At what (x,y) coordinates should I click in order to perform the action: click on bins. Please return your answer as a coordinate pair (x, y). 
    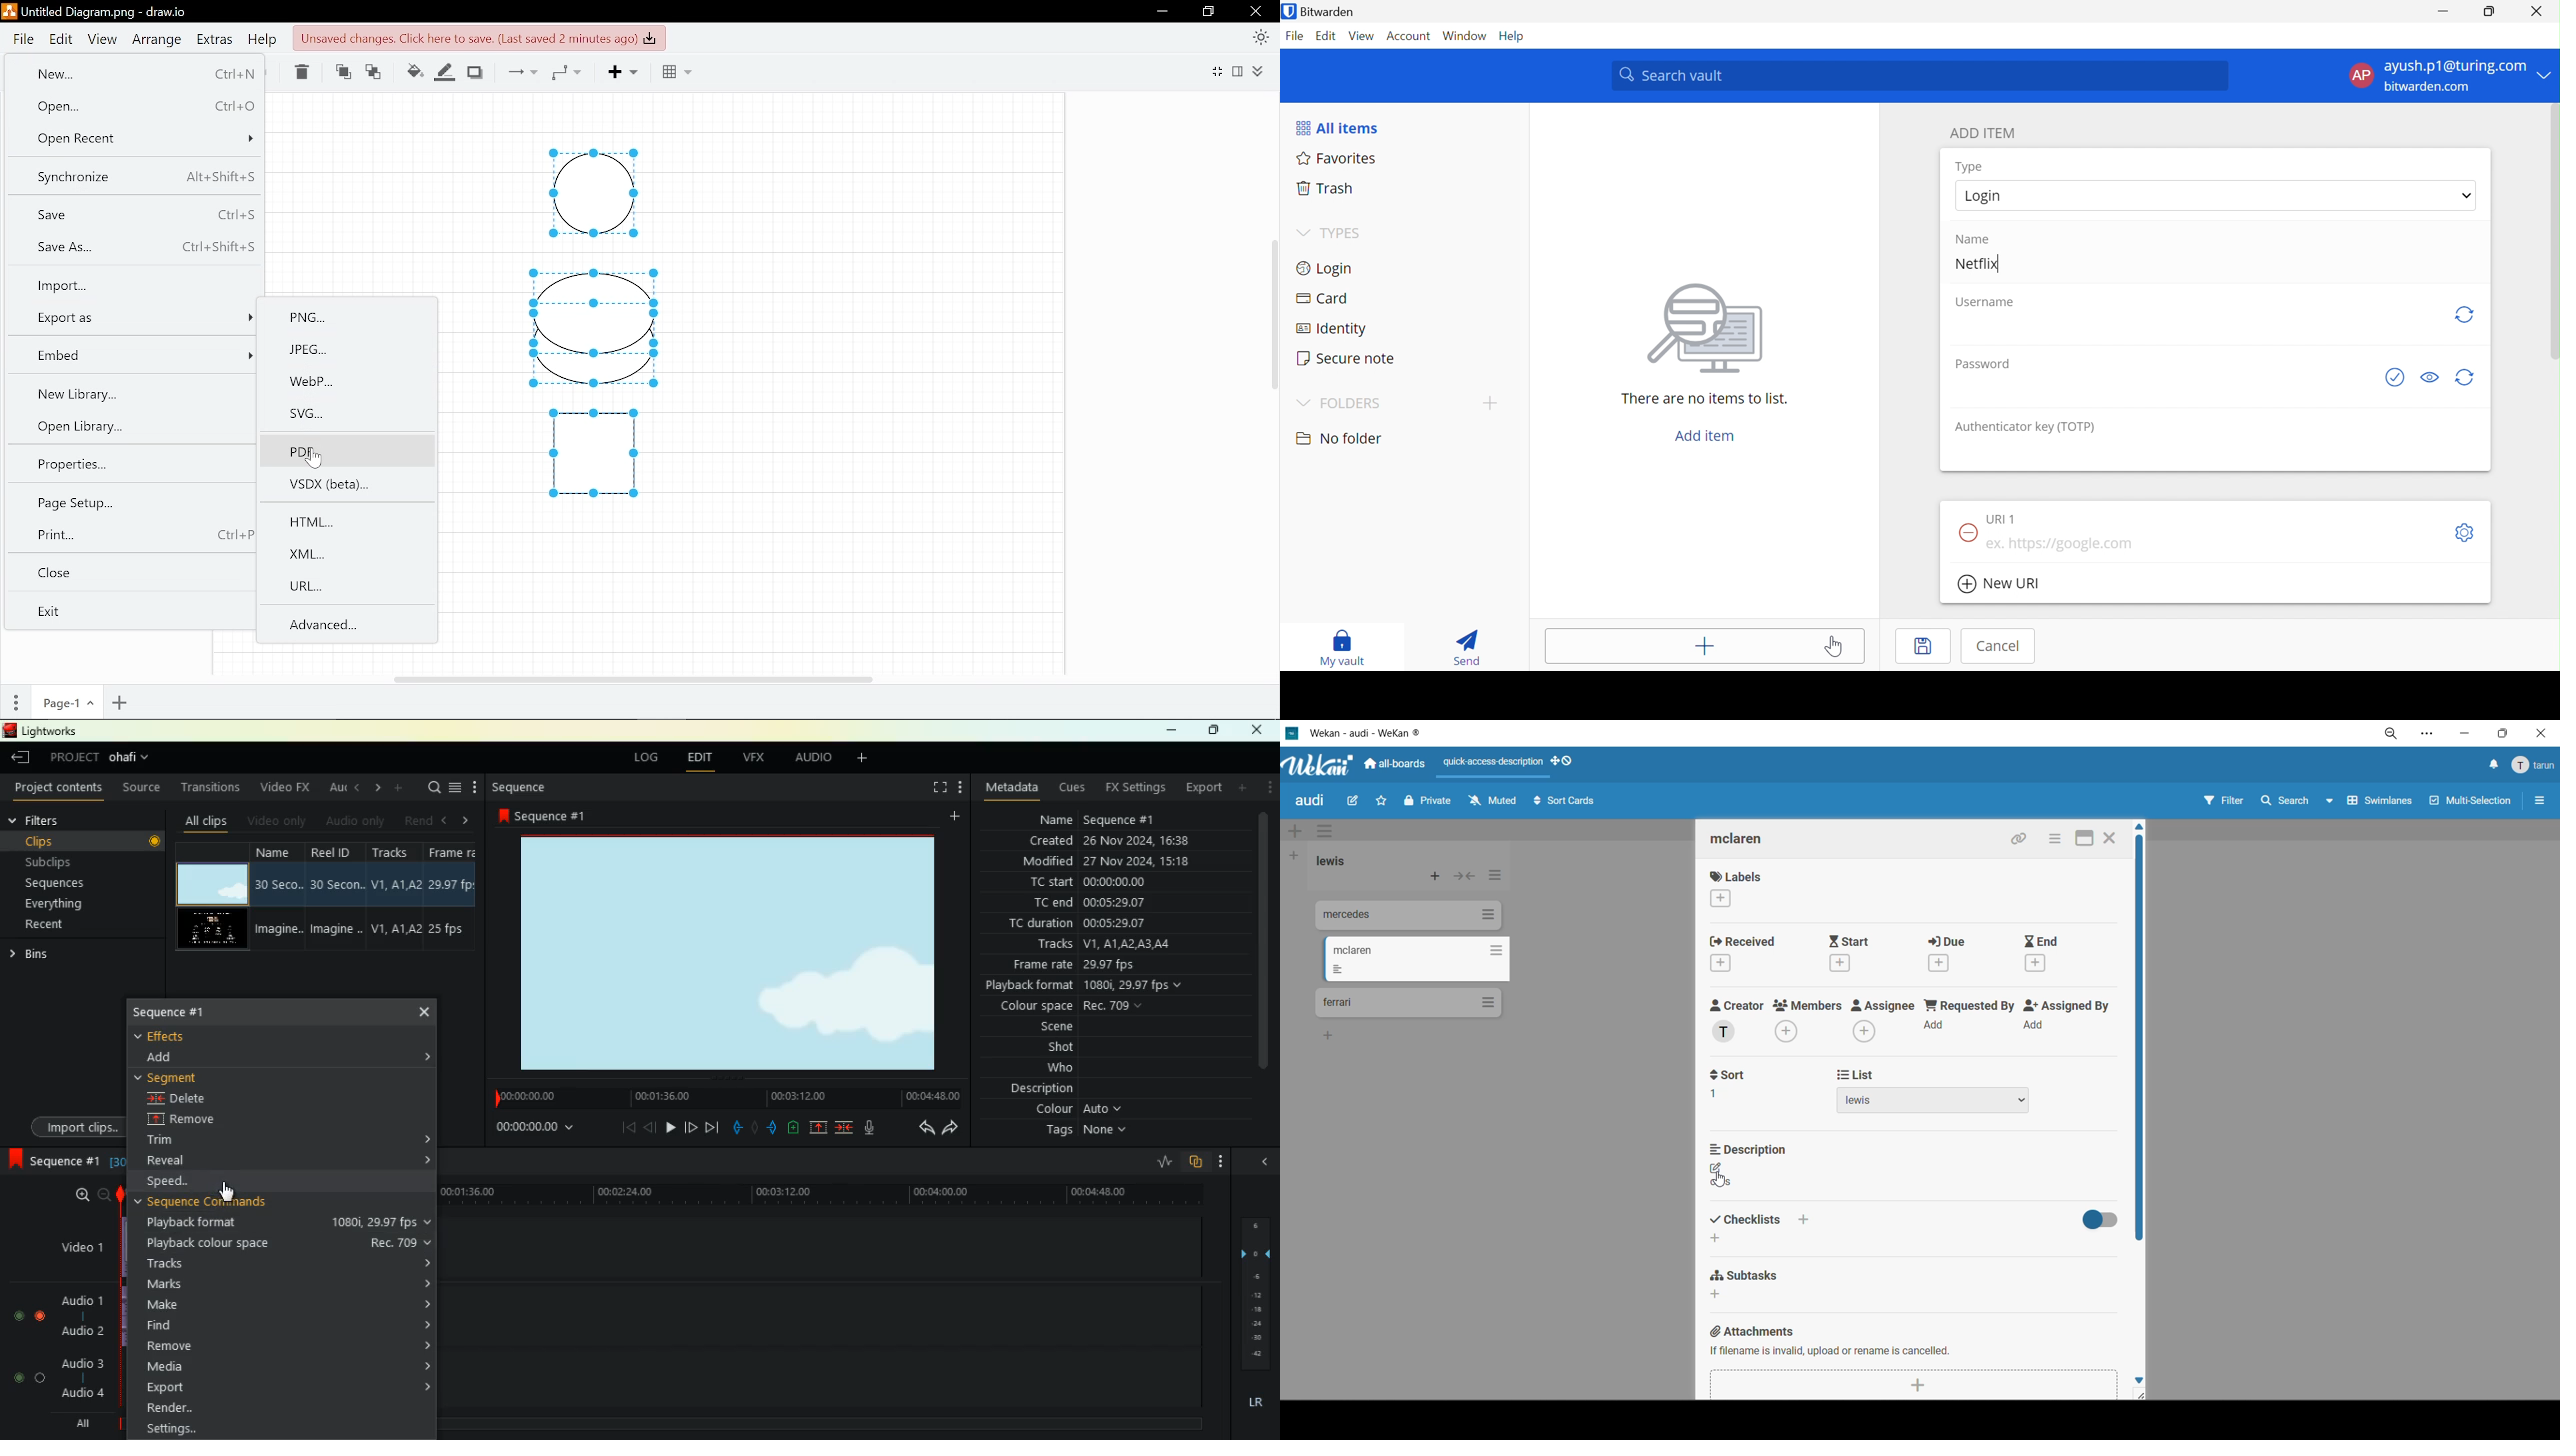
    Looking at the image, I should click on (46, 954).